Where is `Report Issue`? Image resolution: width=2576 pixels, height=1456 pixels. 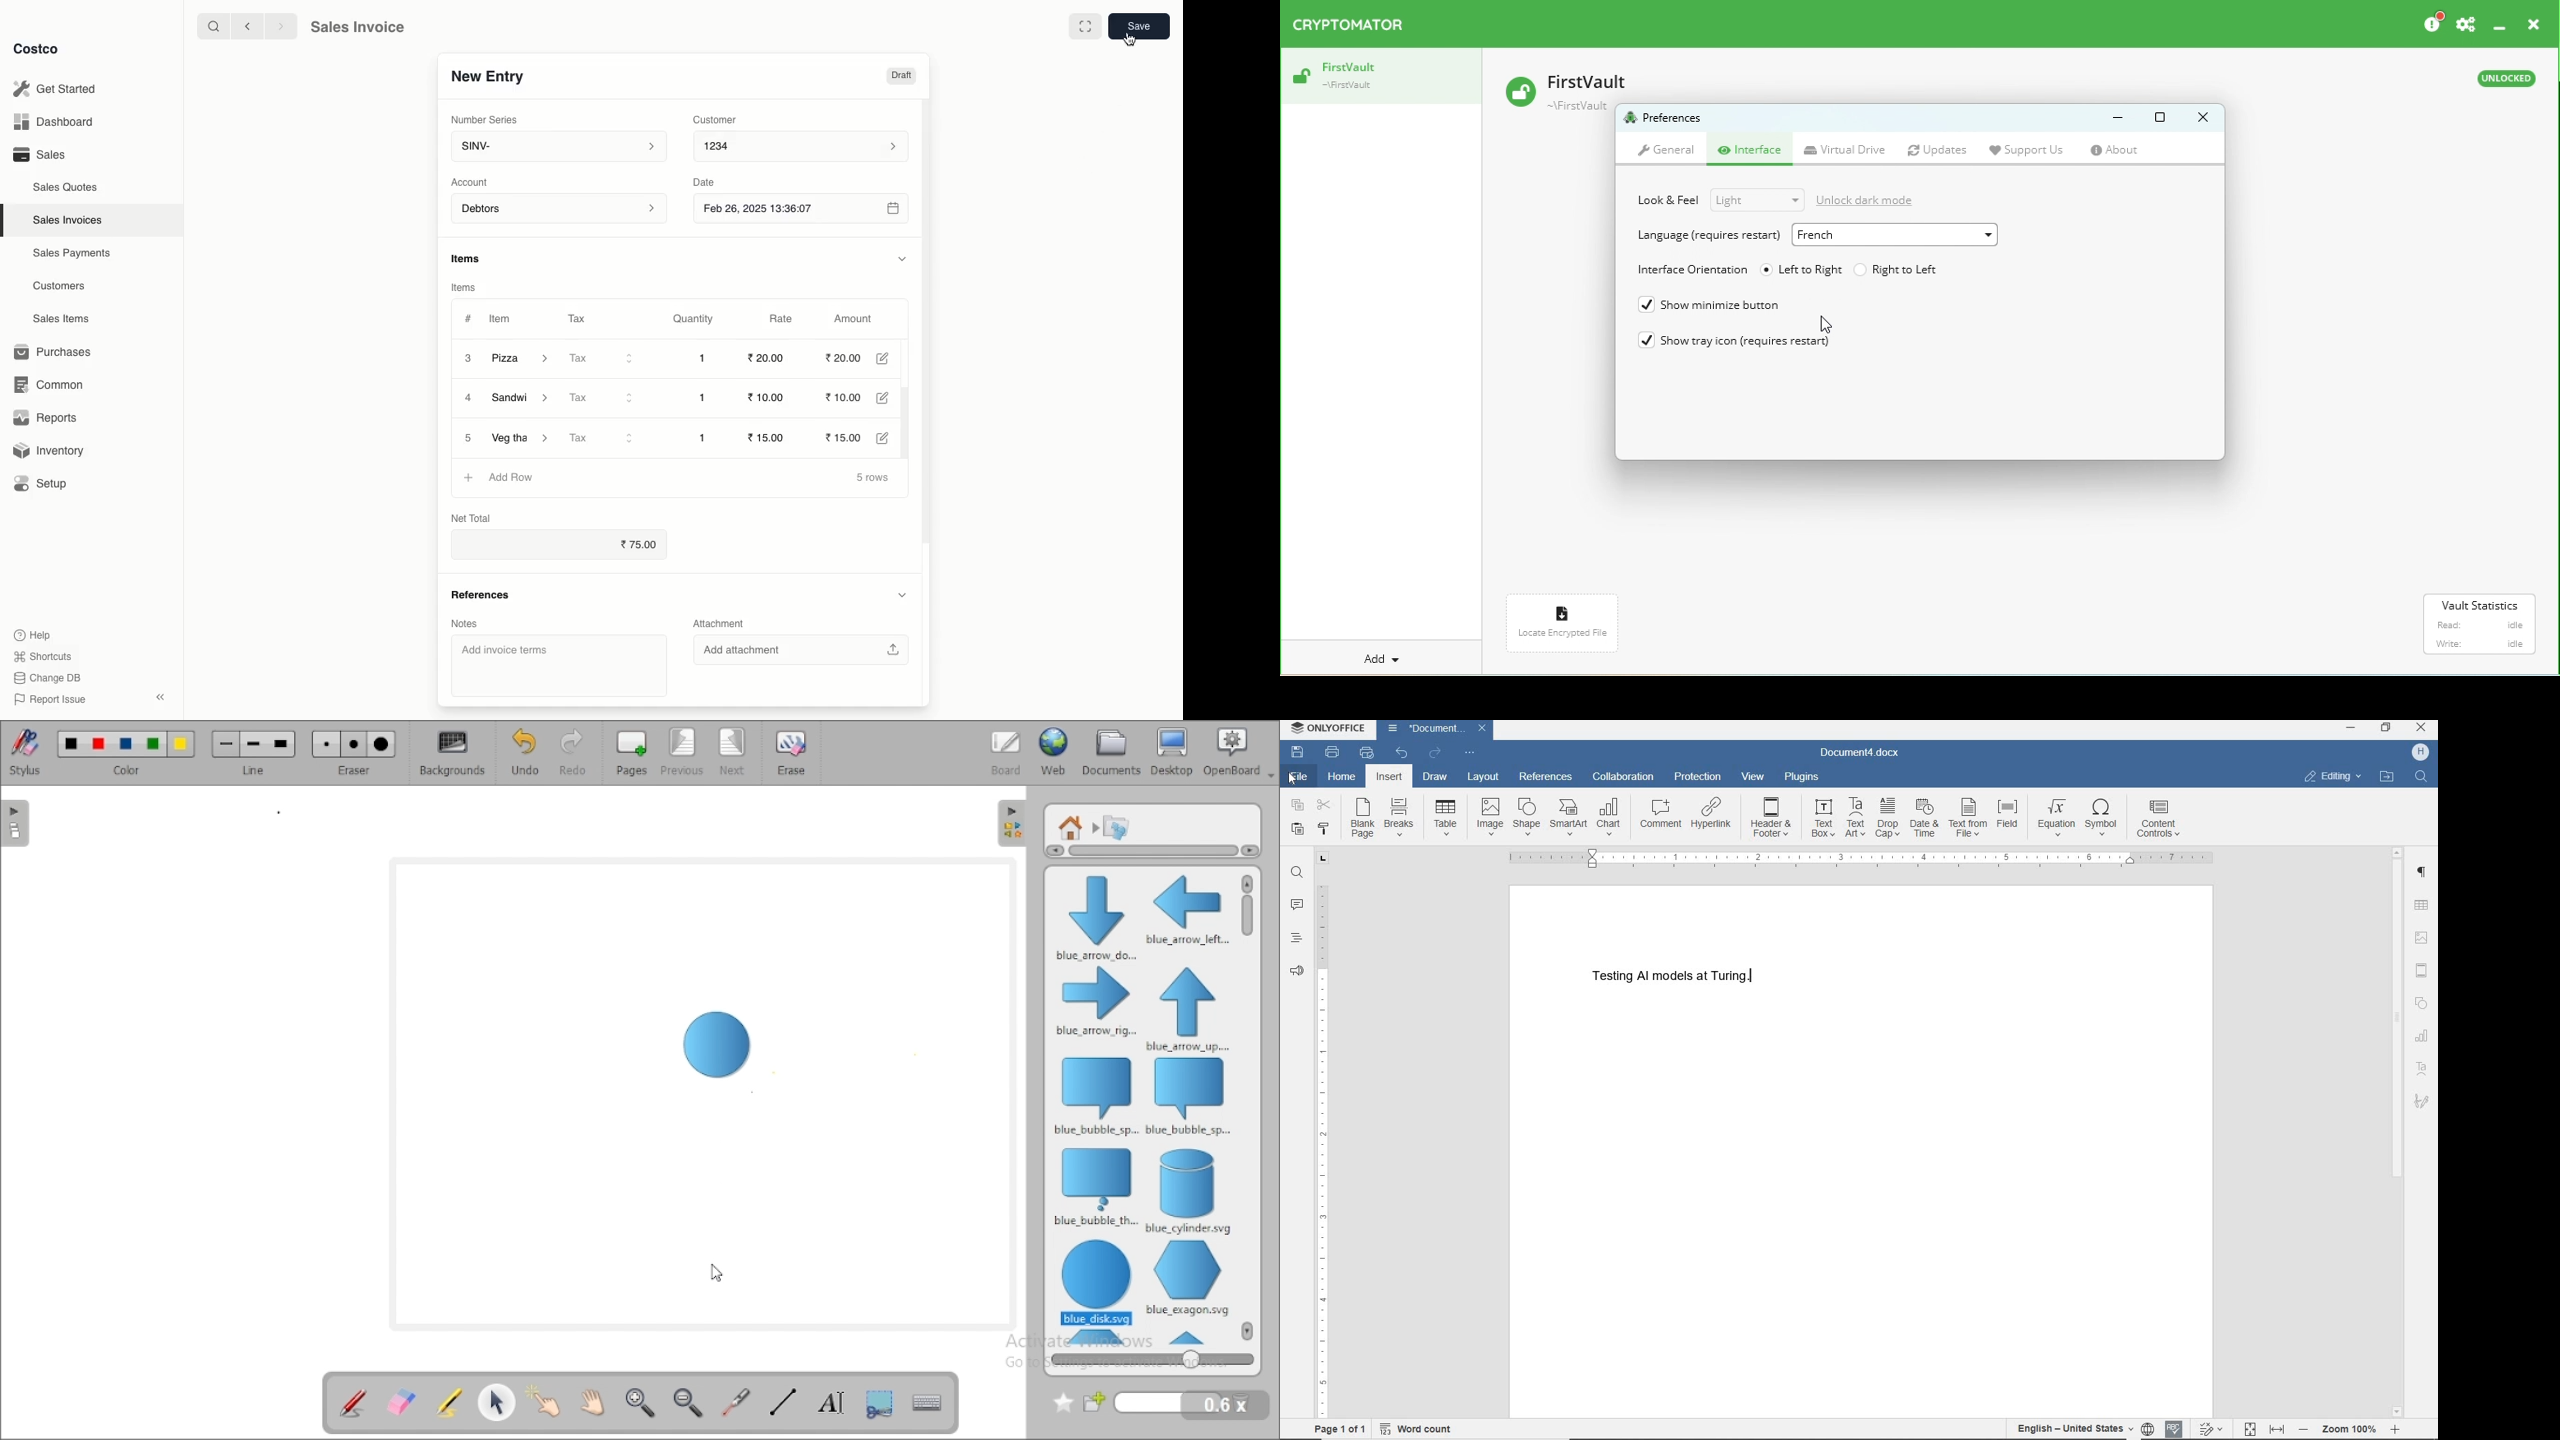 Report Issue is located at coordinates (47, 699).